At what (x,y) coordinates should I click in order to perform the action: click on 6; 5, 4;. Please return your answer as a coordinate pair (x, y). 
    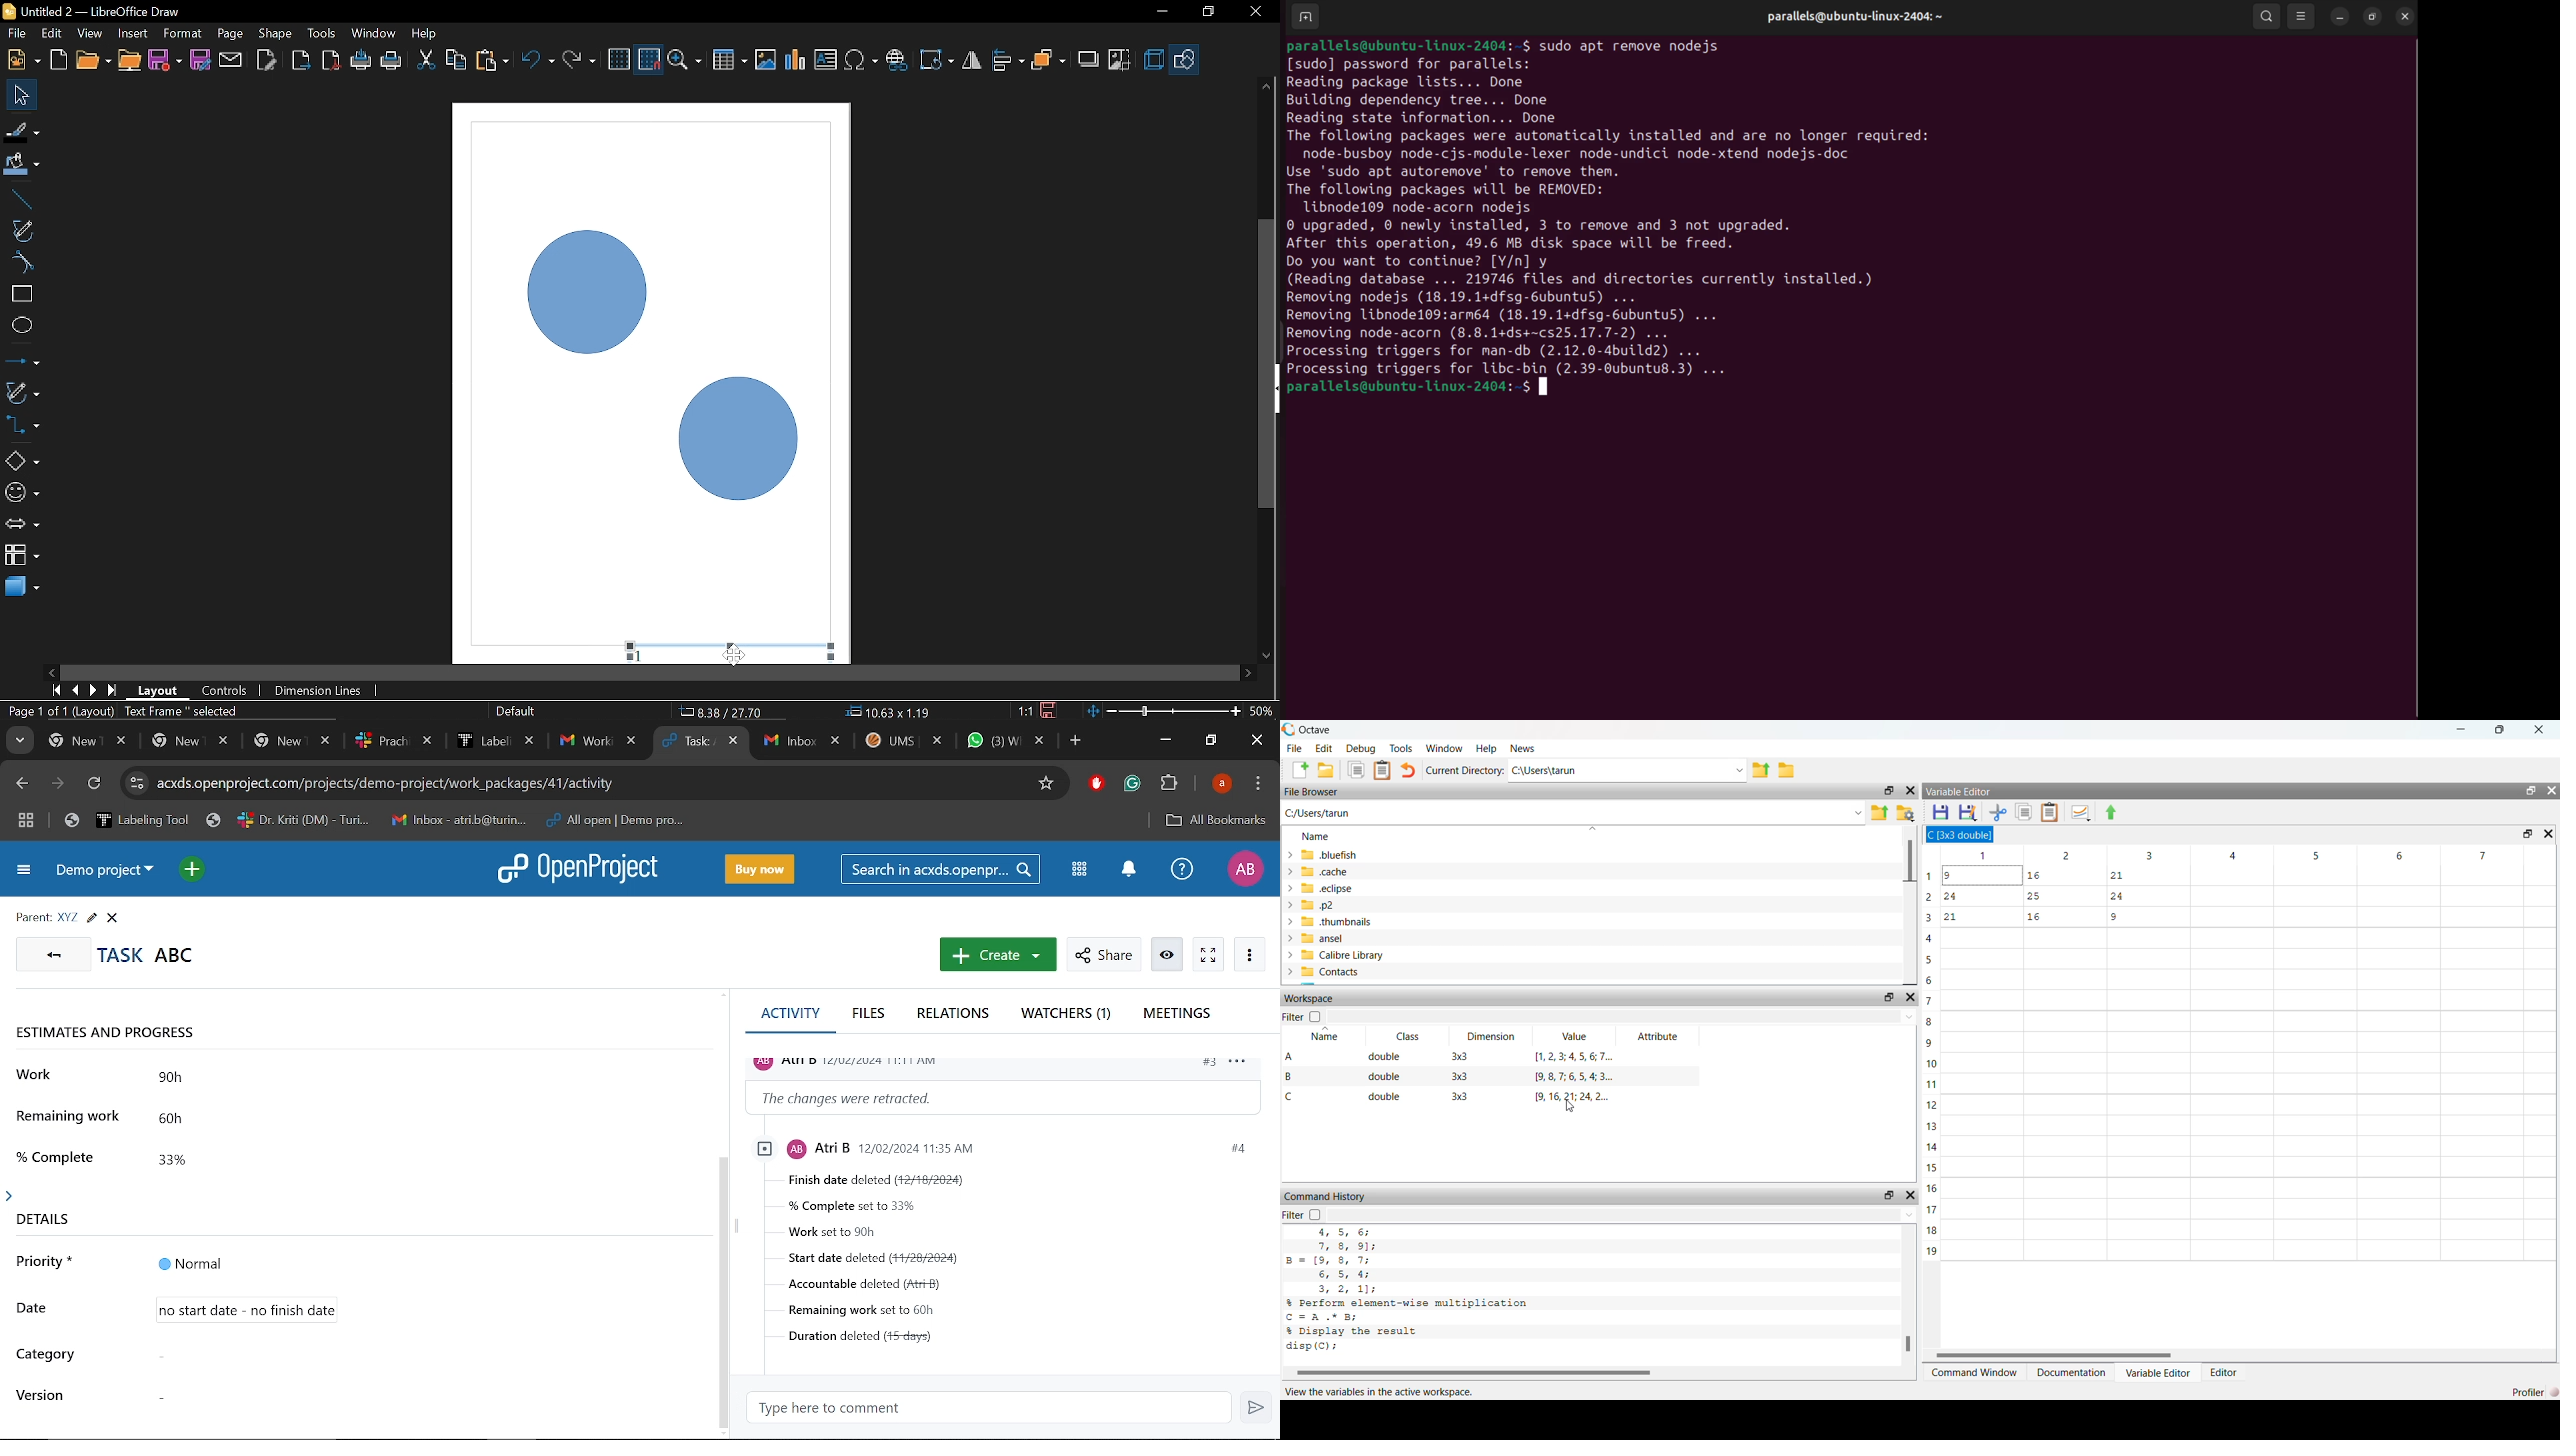
    Looking at the image, I should click on (1346, 1274).